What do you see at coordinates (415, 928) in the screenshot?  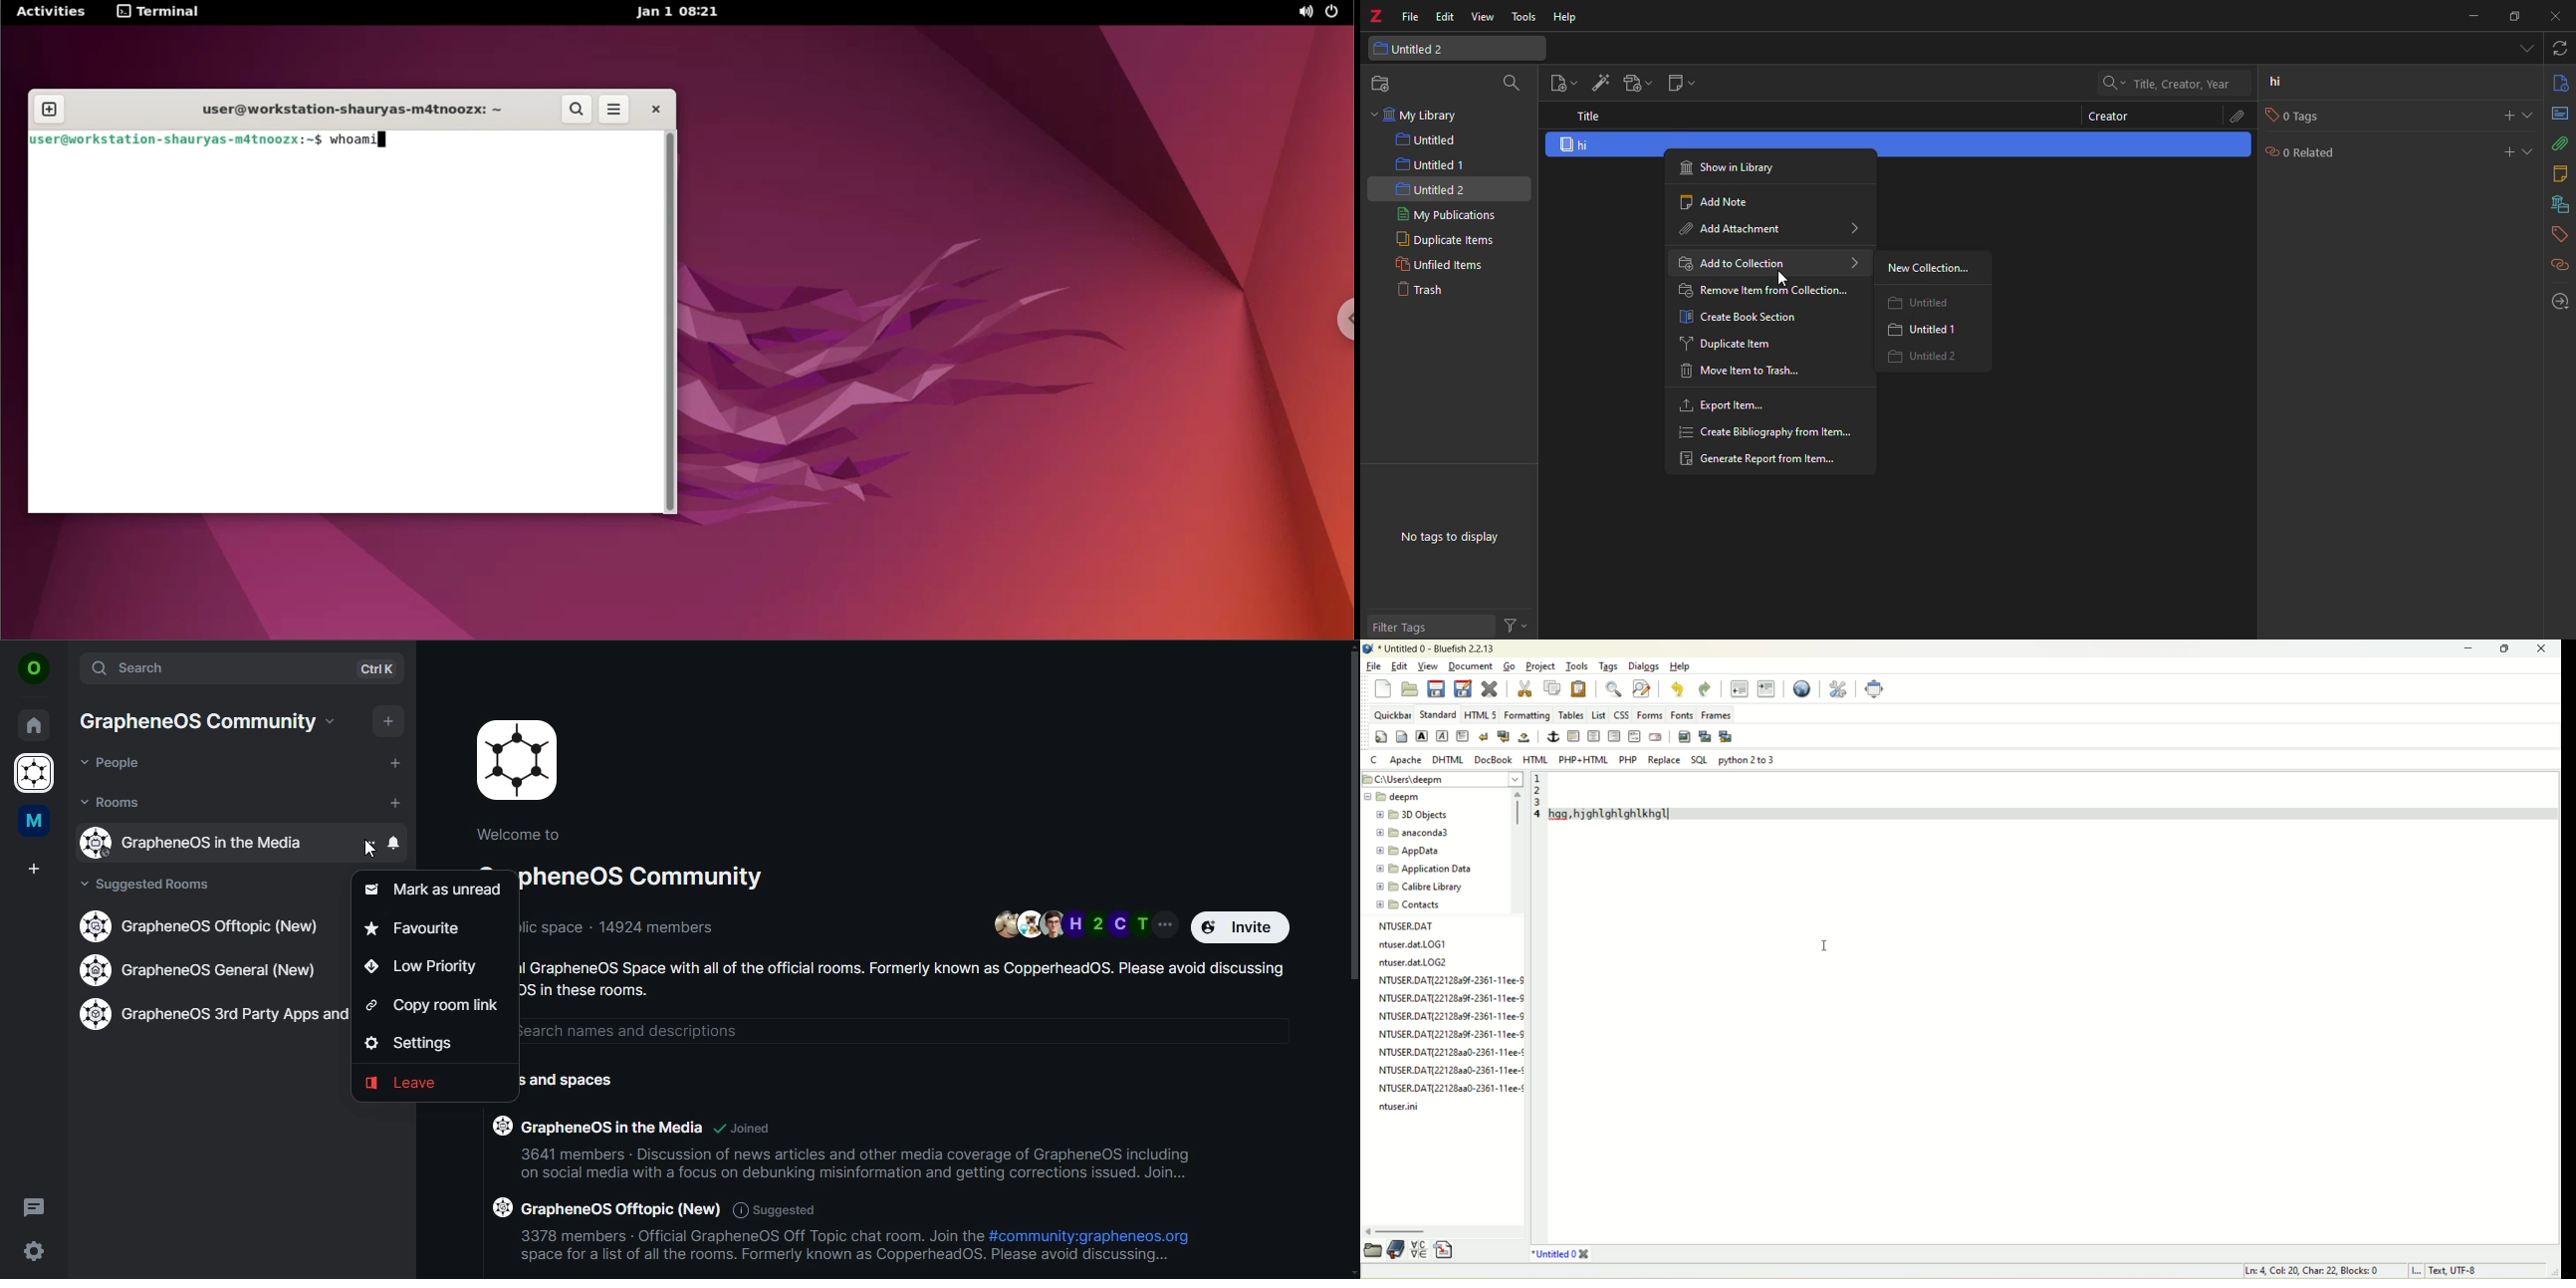 I see `favourite` at bounding box center [415, 928].